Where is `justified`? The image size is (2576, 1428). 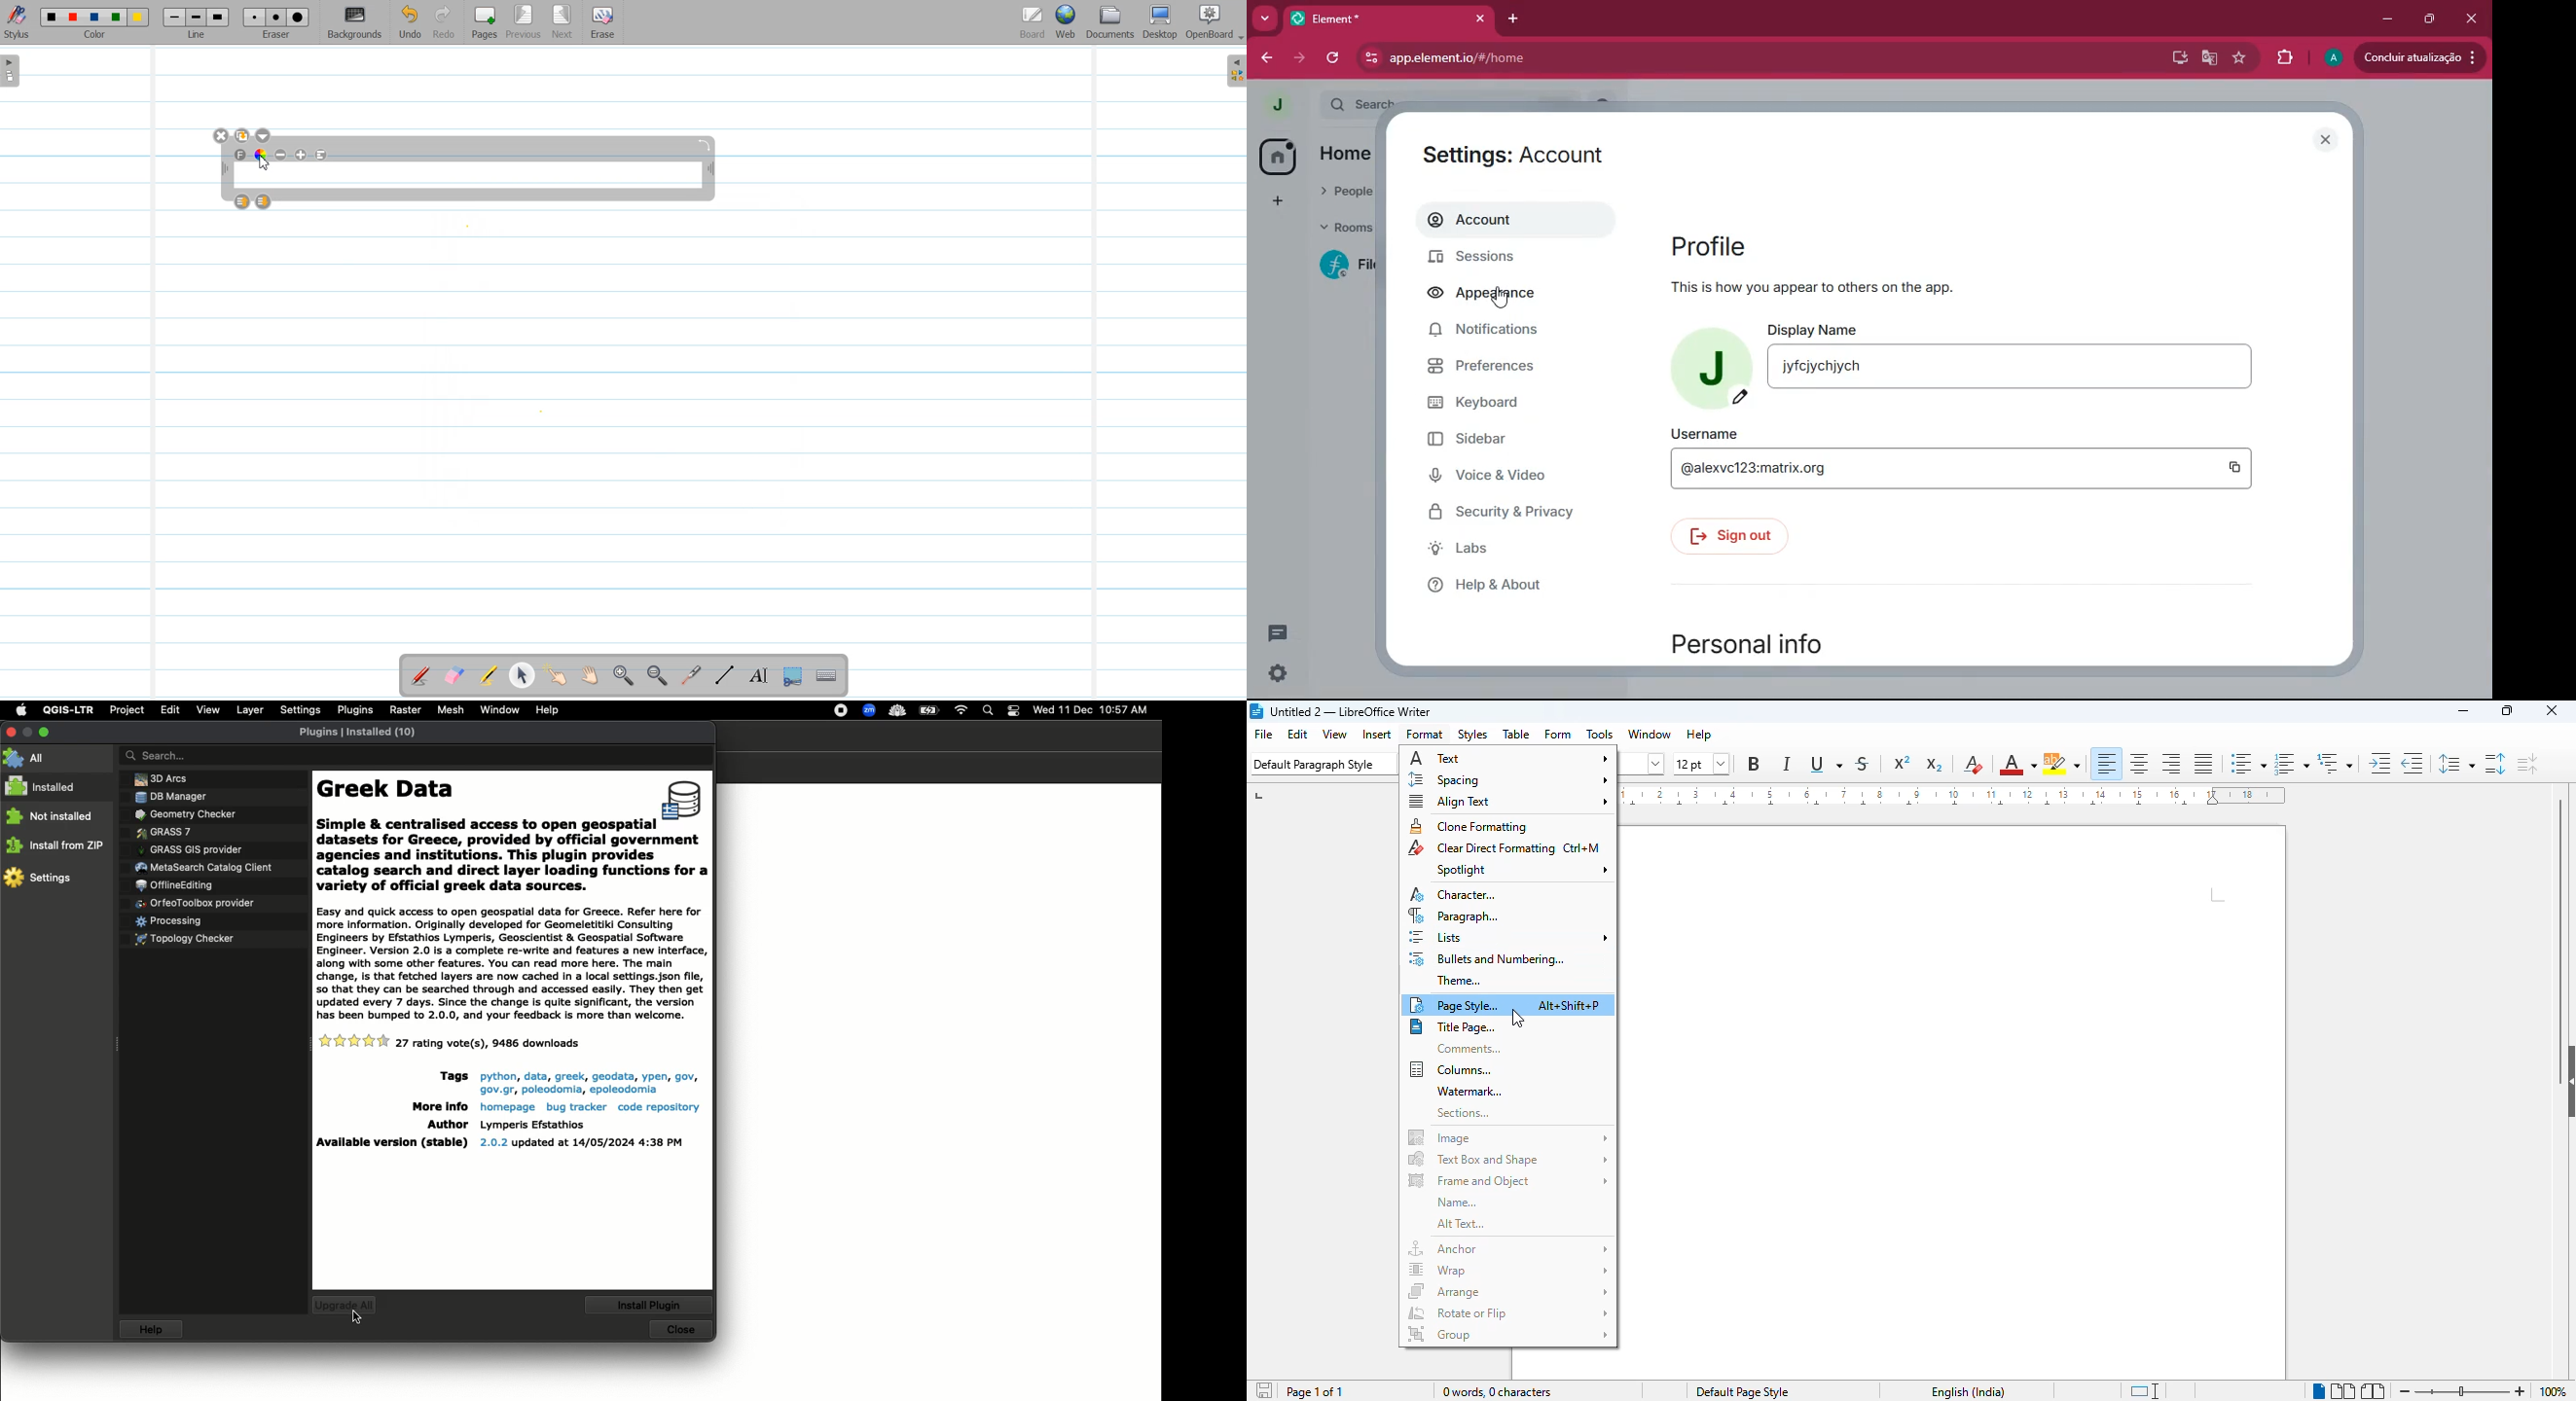
justified is located at coordinates (2205, 764).